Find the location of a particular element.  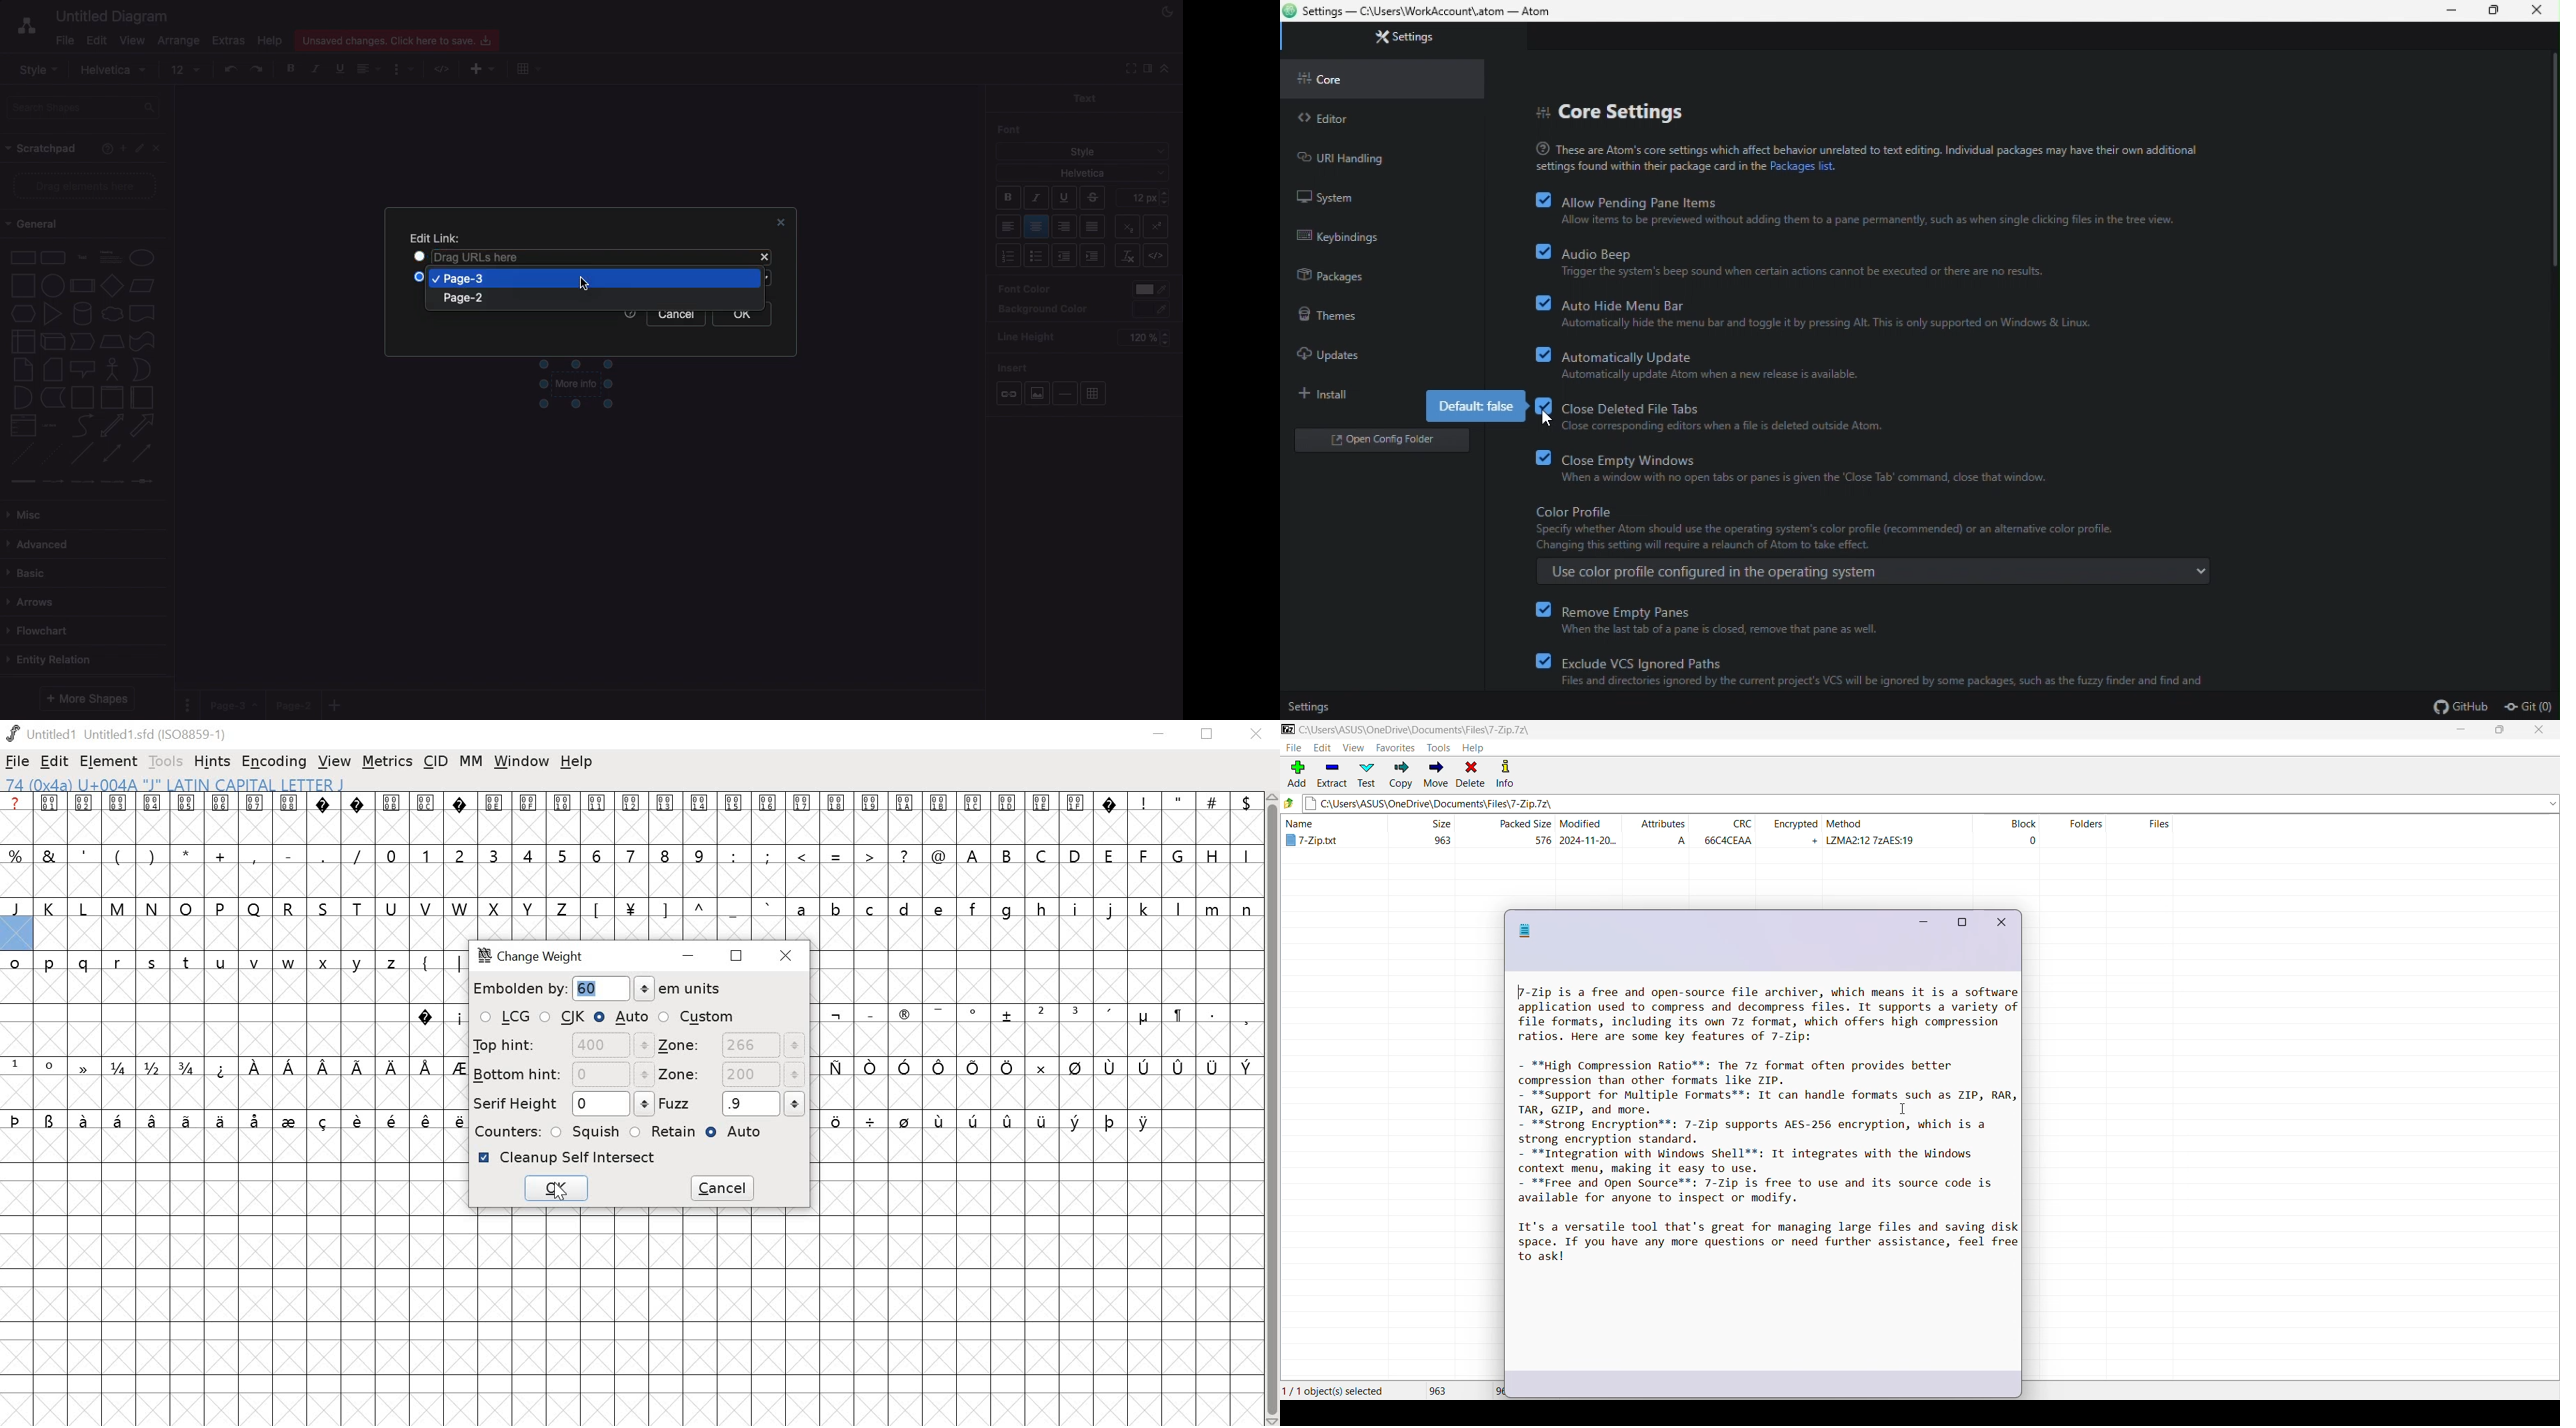

ZONE is located at coordinates (731, 1046).